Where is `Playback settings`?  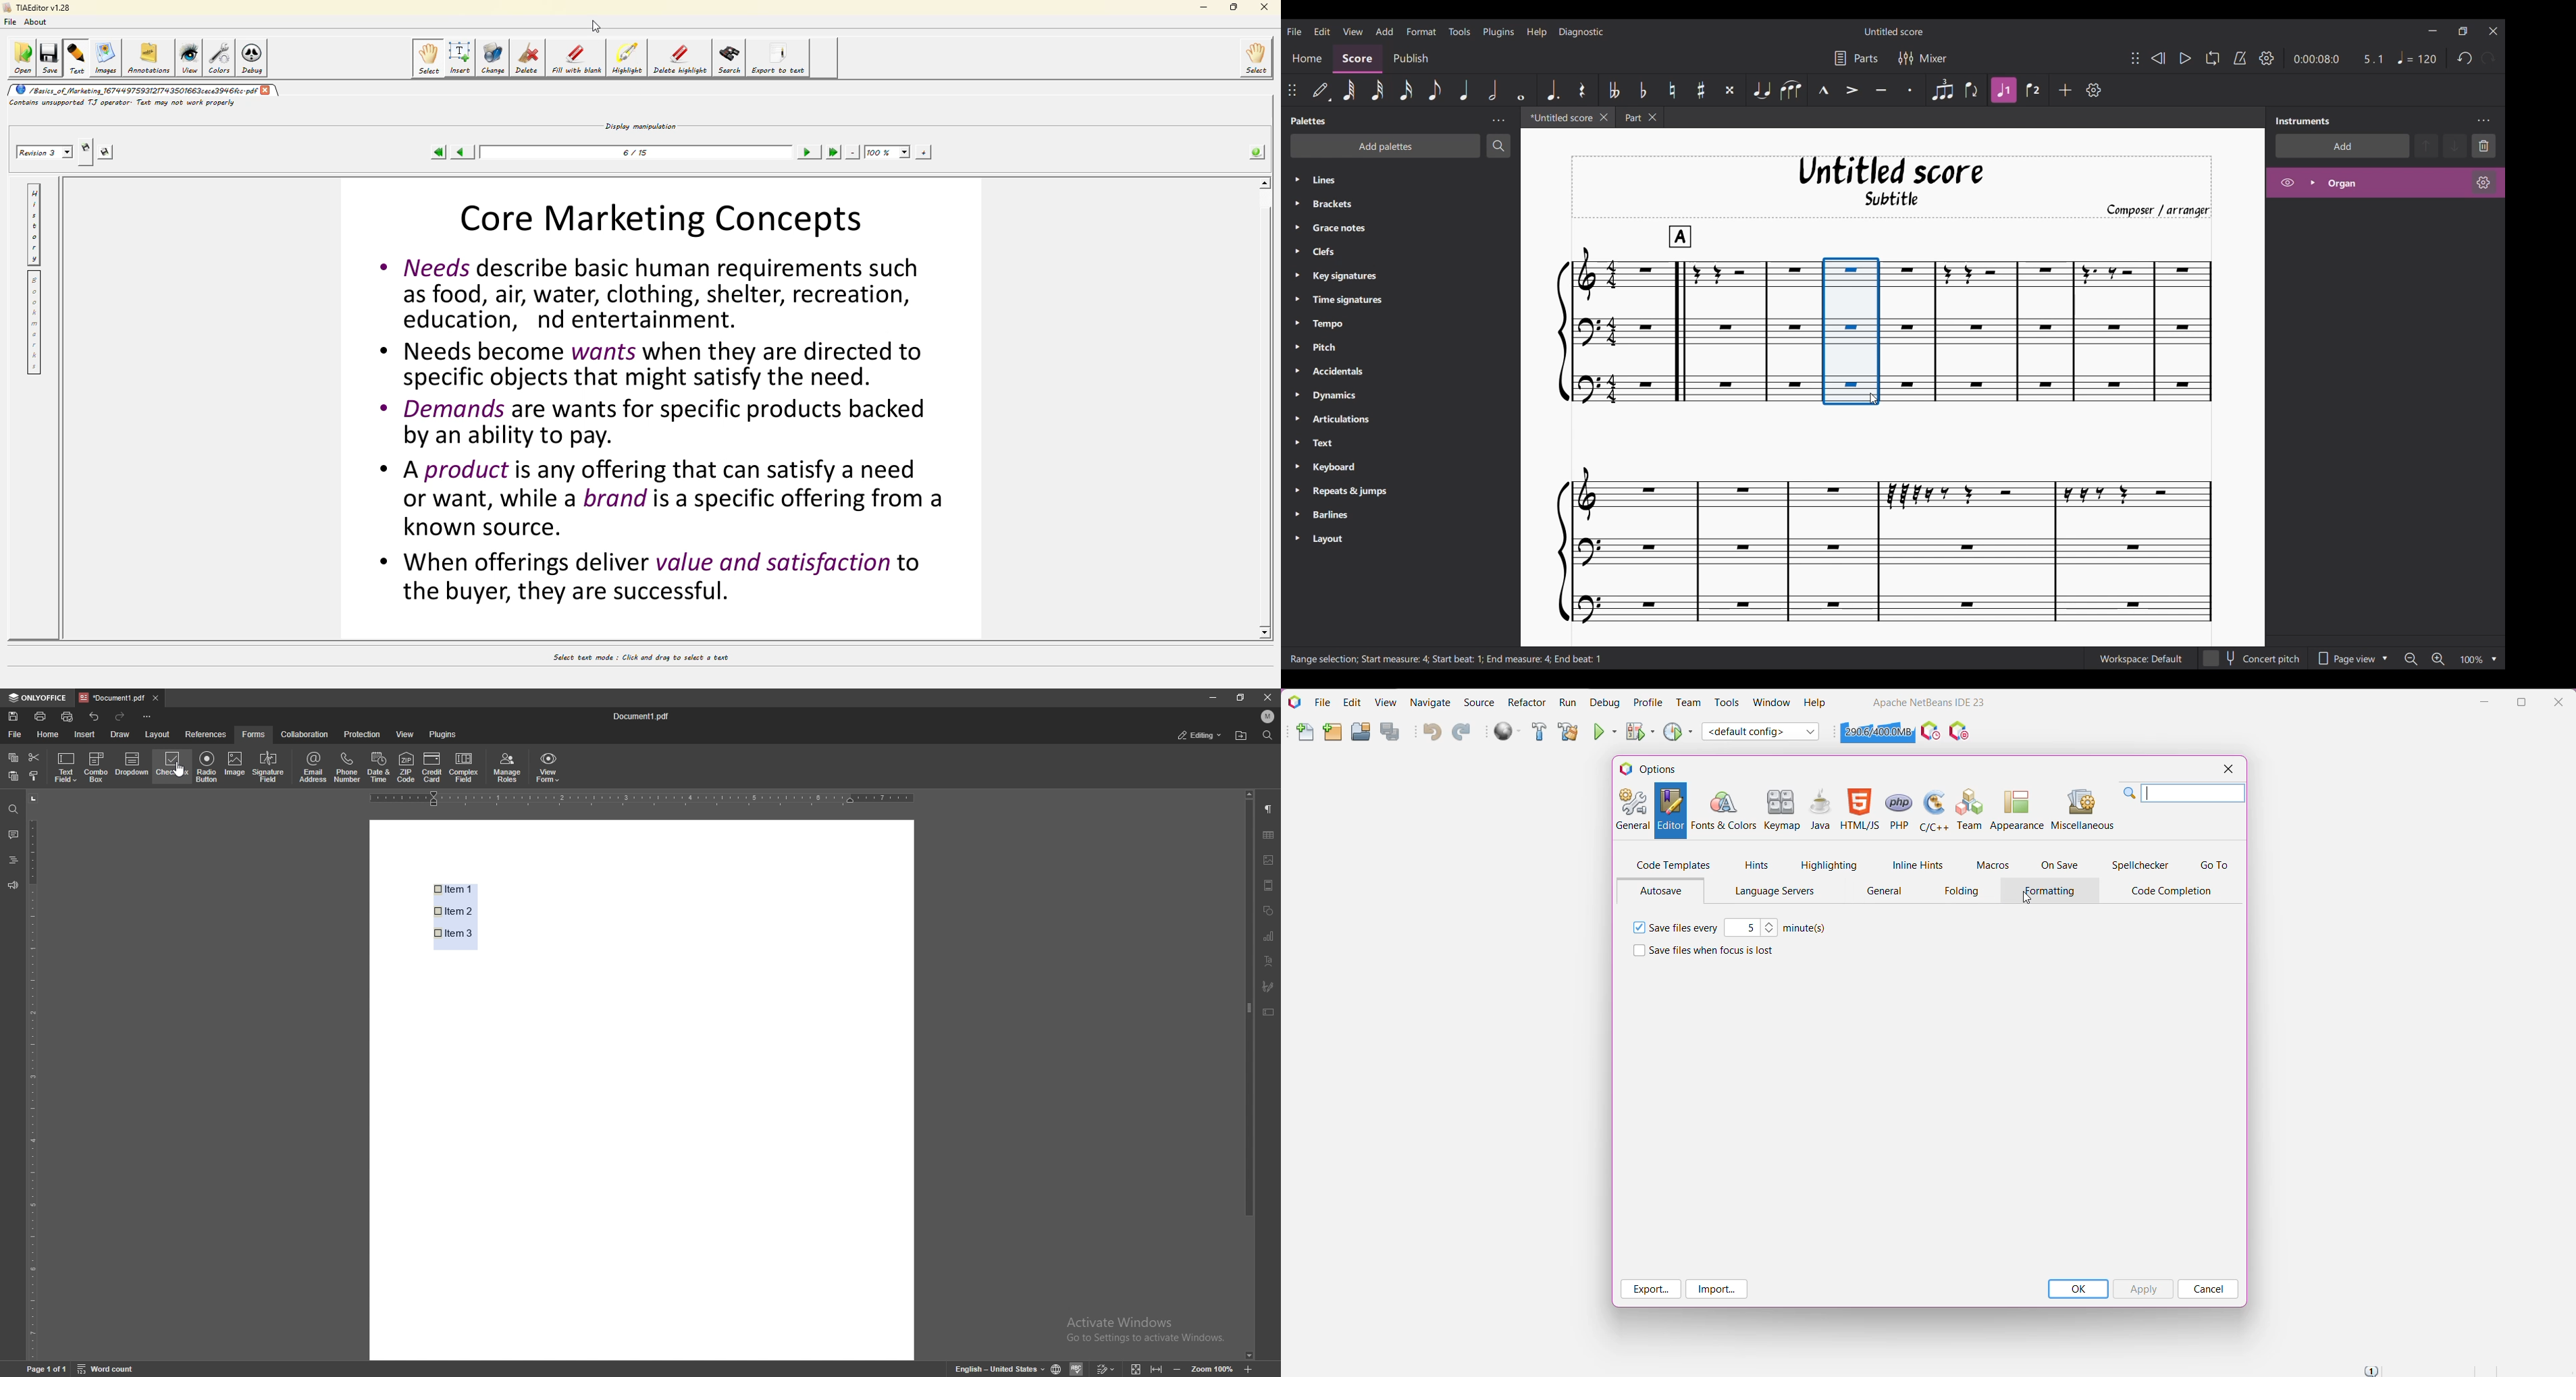
Playback settings is located at coordinates (2266, 58).